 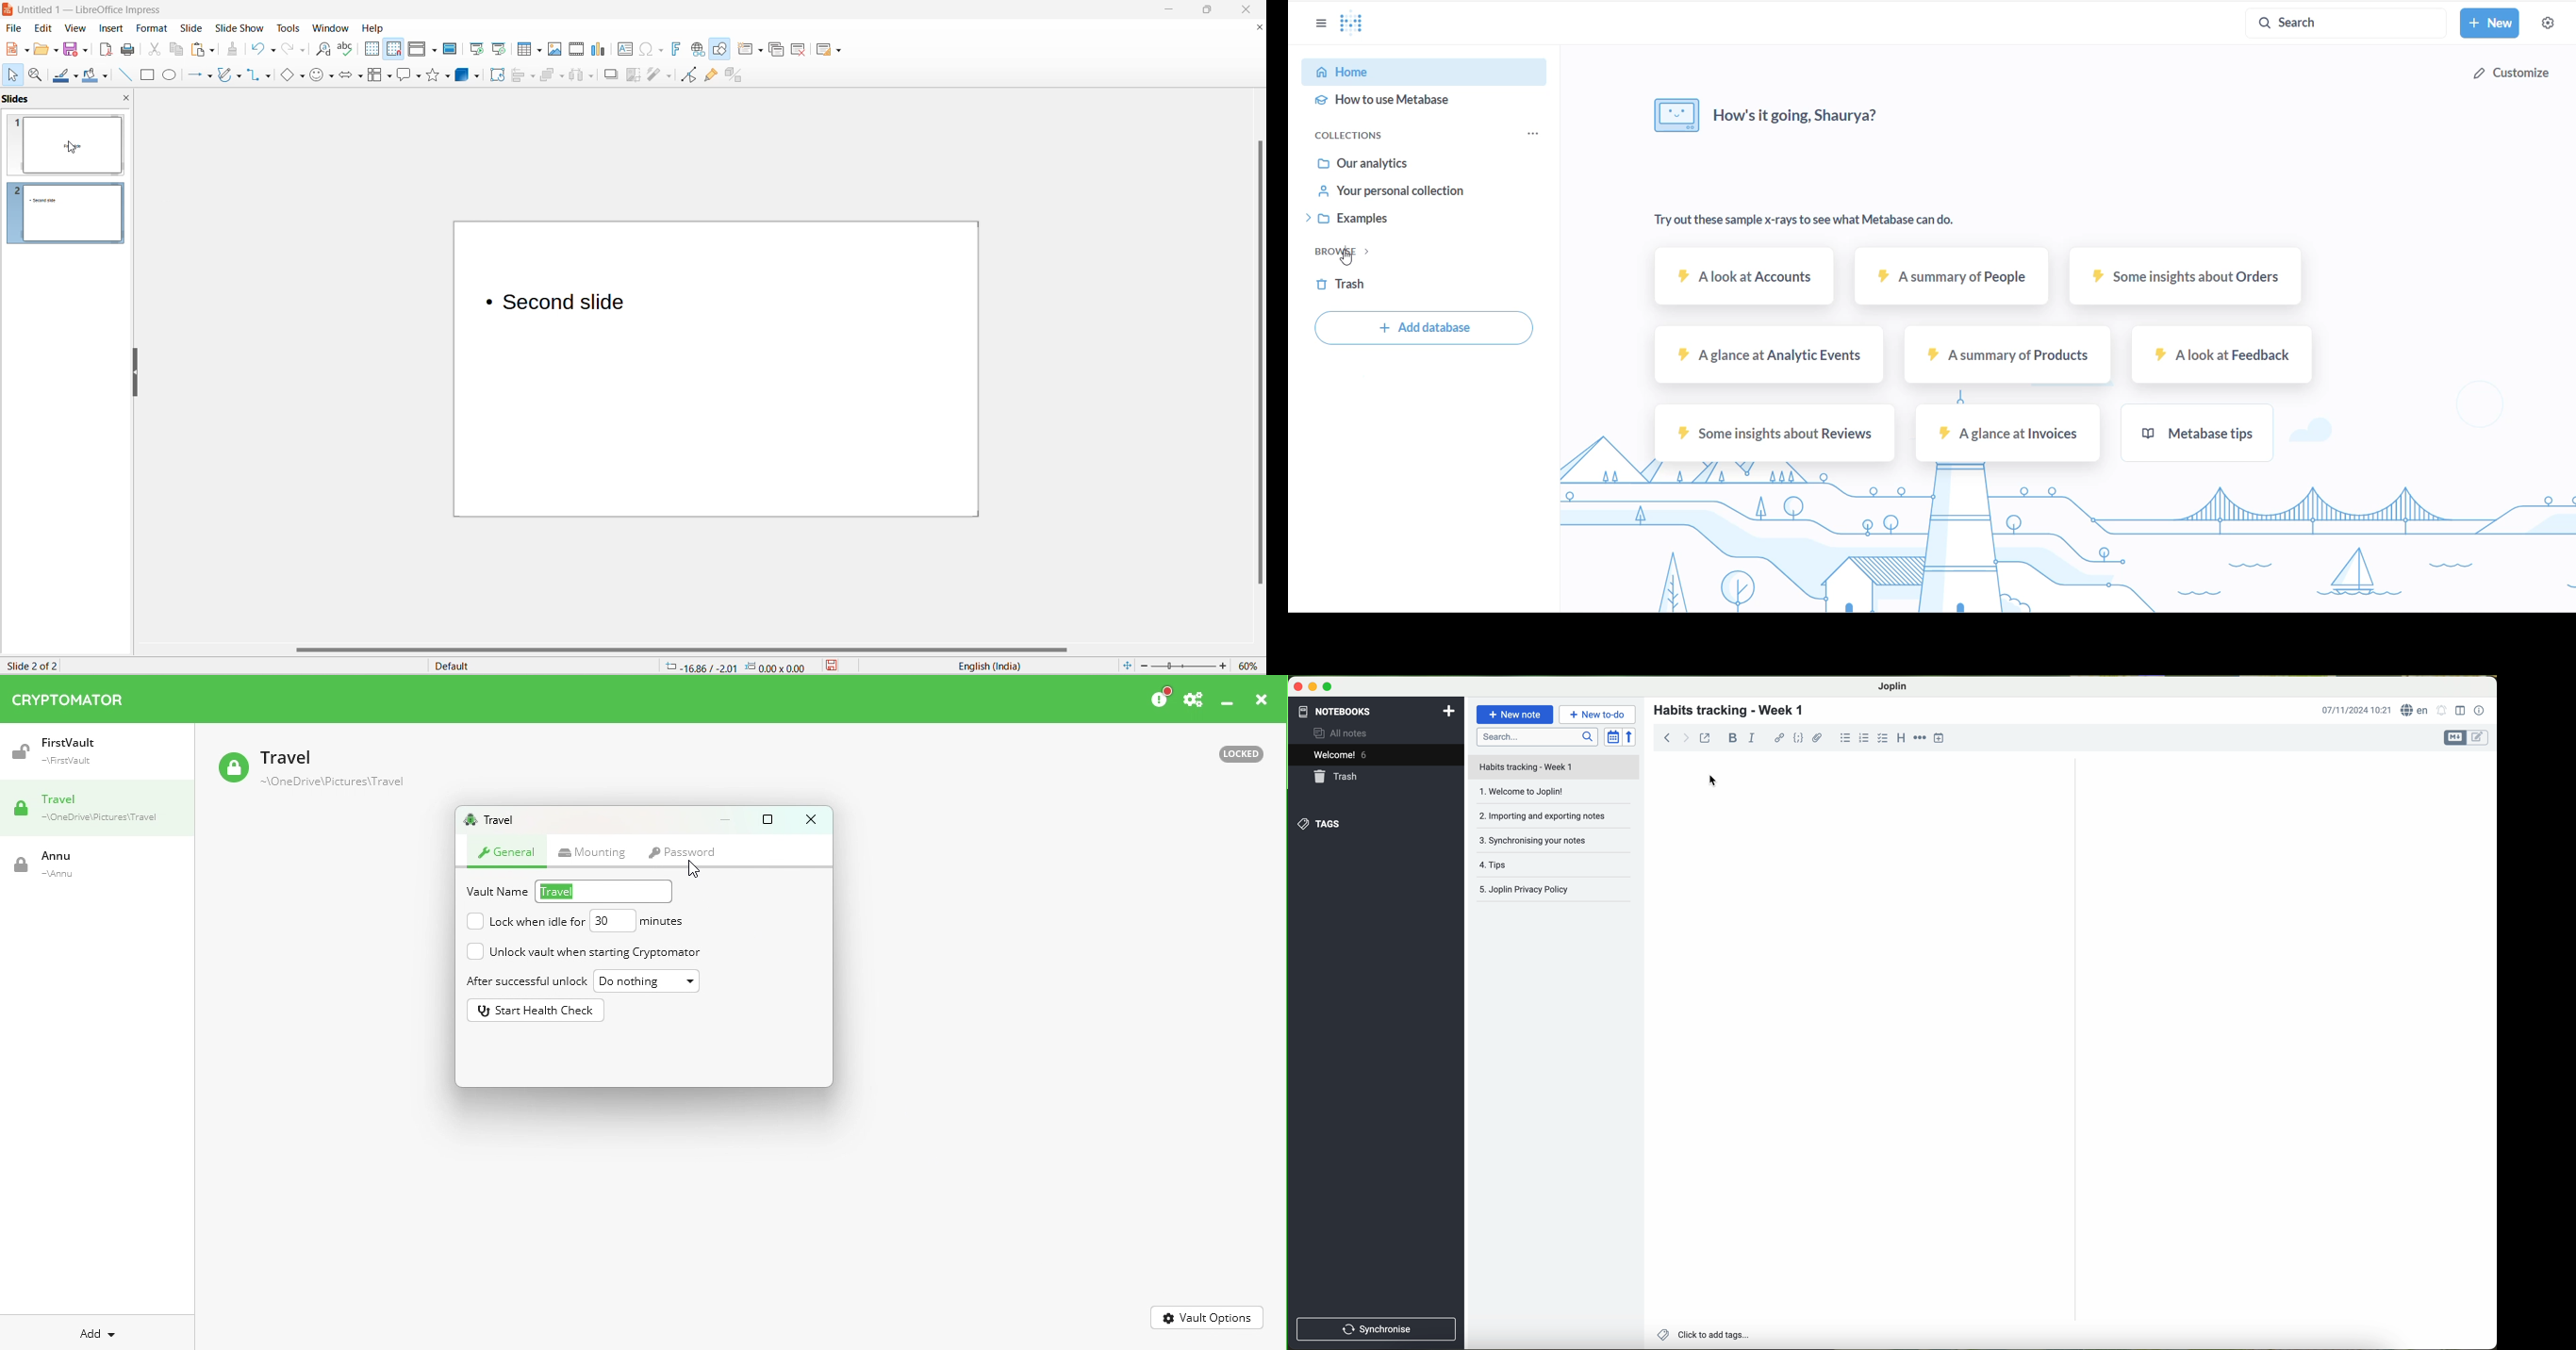 What do you see at coordinates (1377, 1329) in the screenshot?
I see `synchronise button` at bounding box center [1377, 1329].